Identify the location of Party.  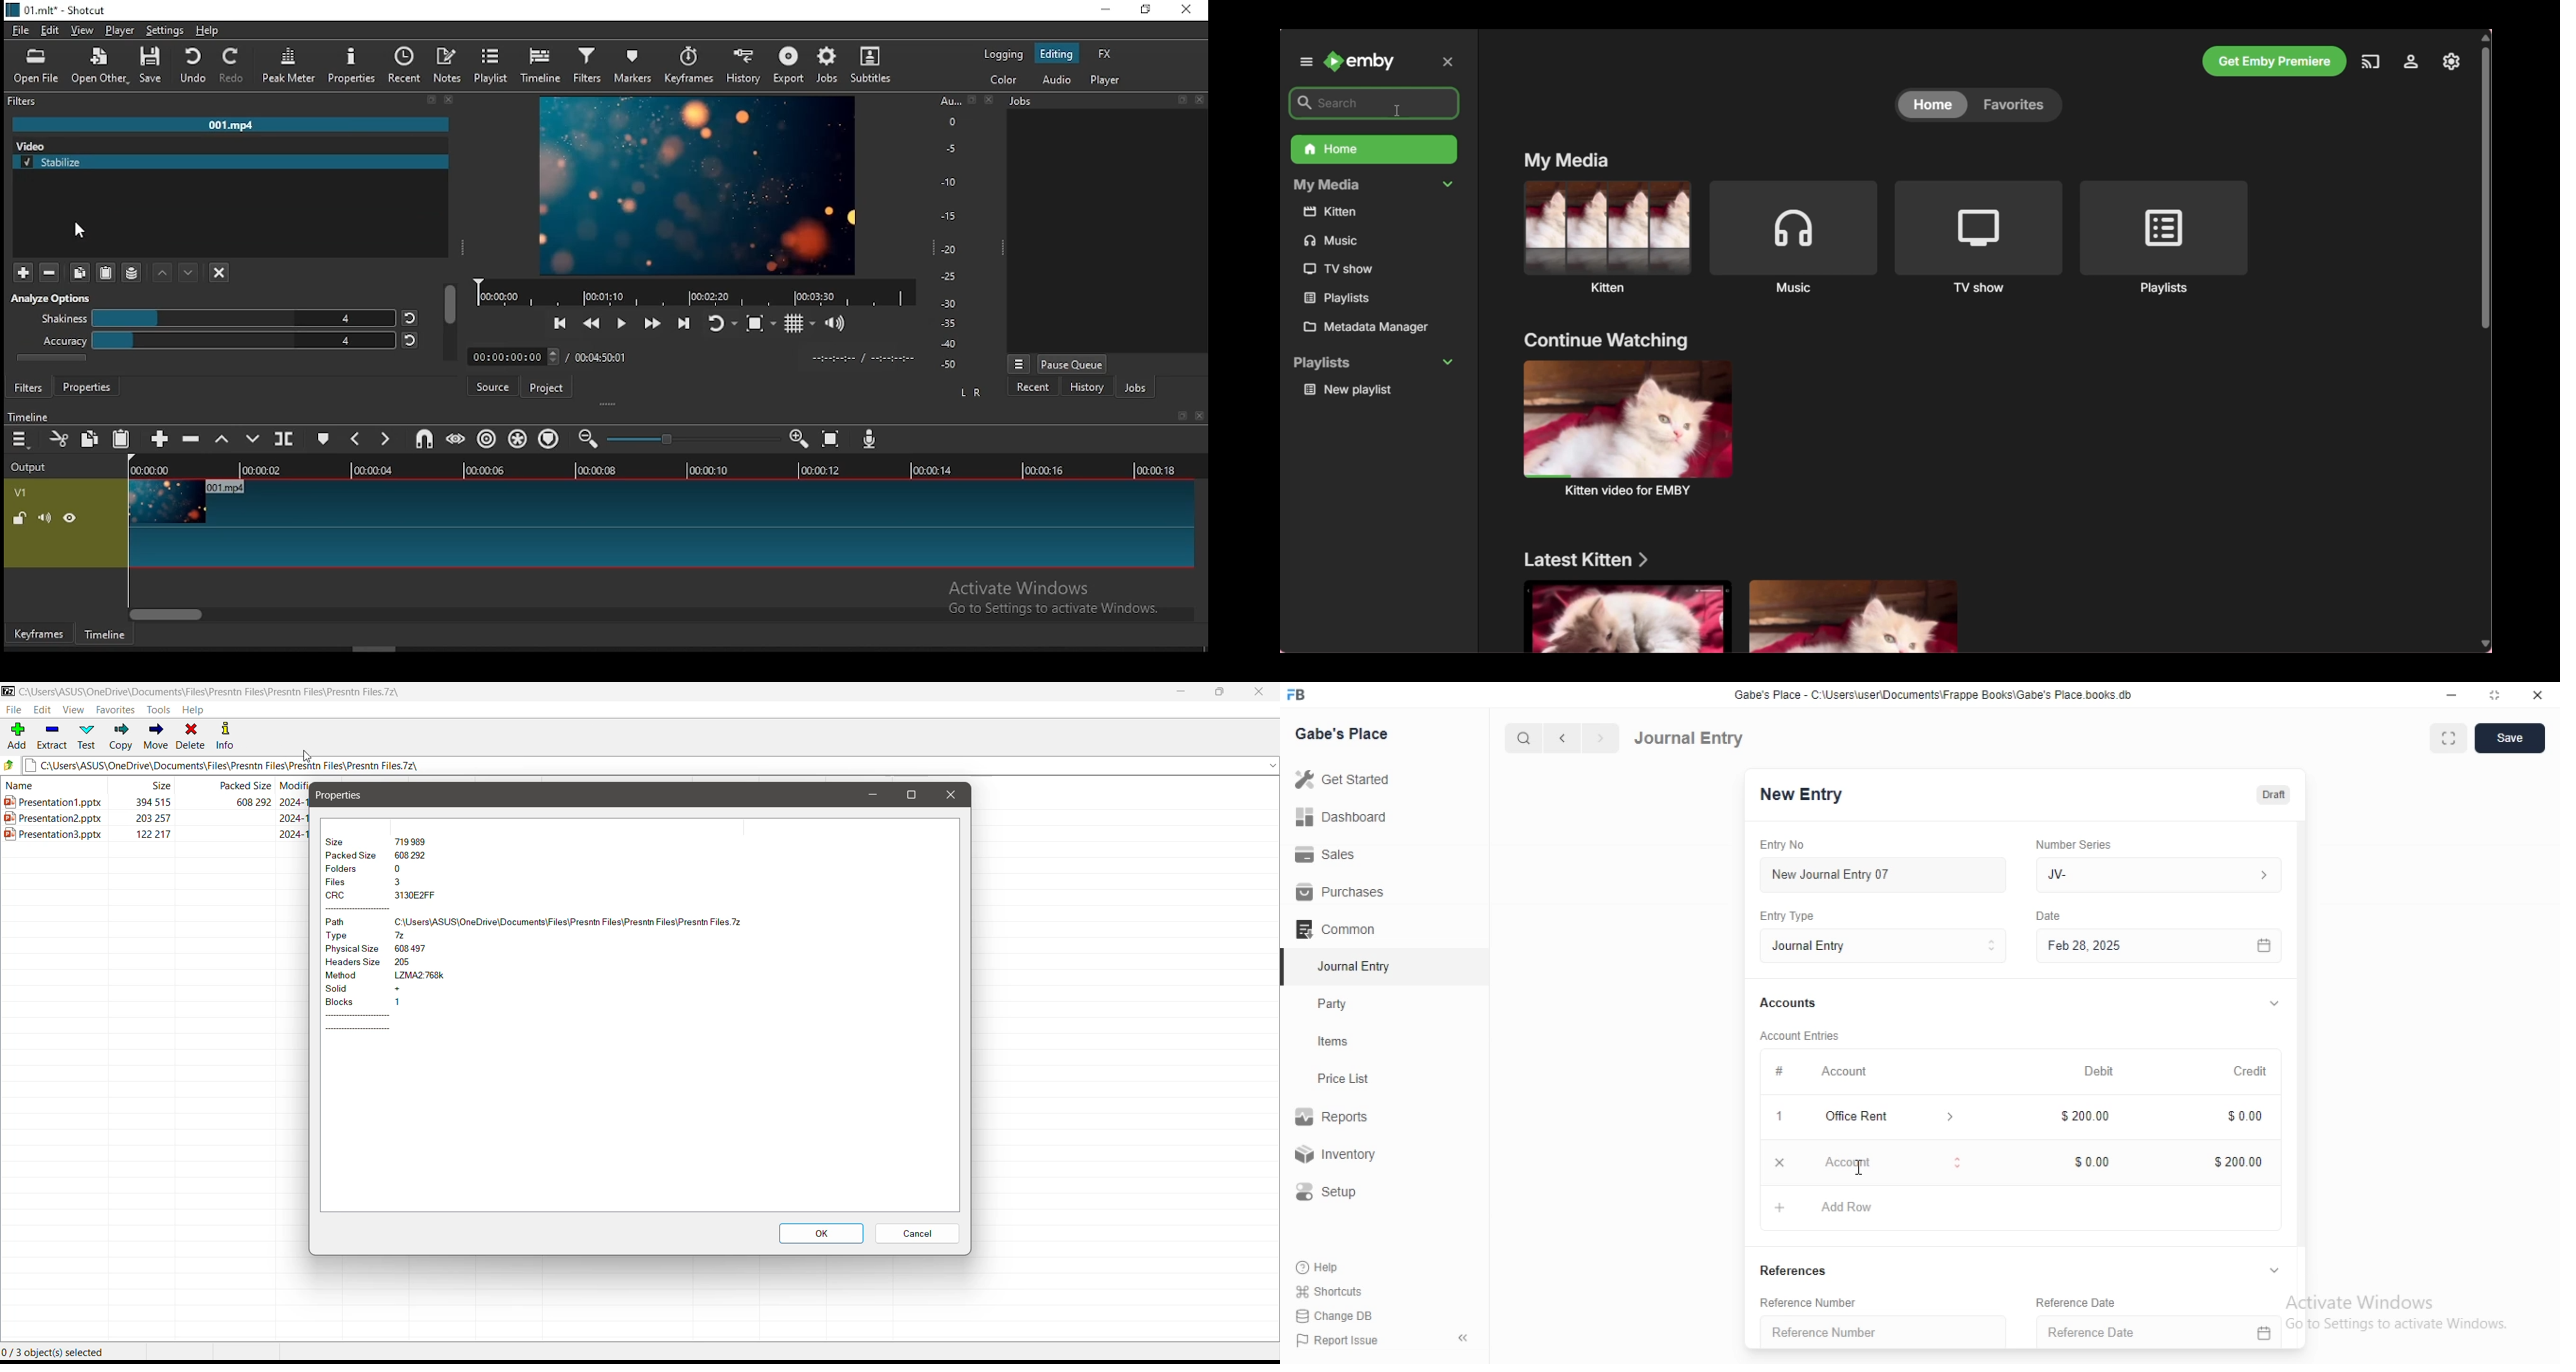
(1337, 1004).